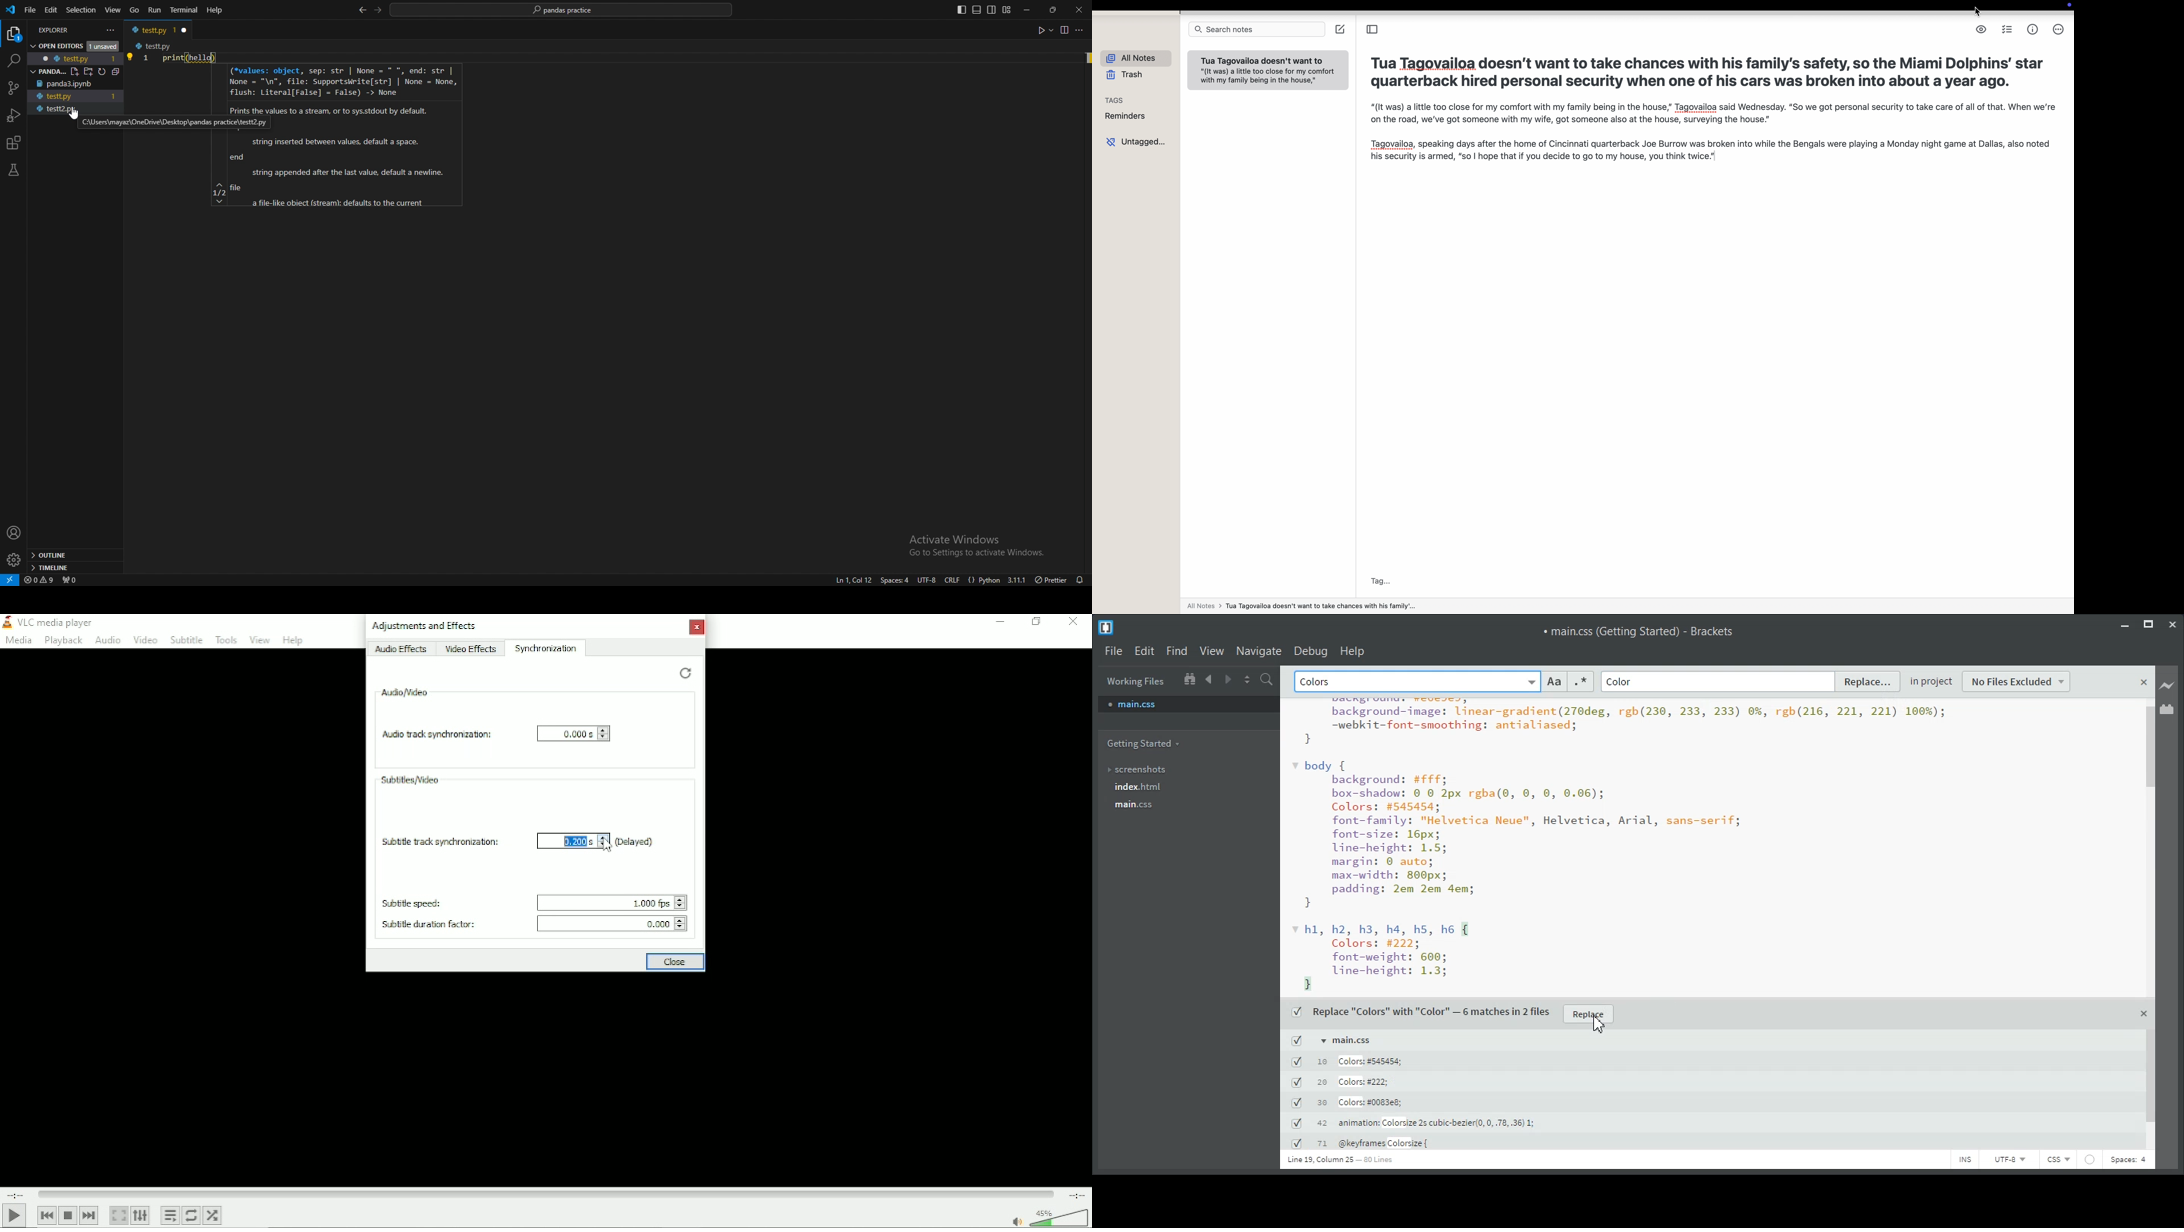 The image size is (2184, 1232). What do you see at coordinates (471, 650) in the screenshot?
I see `Video effects` at bounding box center [471, 650].